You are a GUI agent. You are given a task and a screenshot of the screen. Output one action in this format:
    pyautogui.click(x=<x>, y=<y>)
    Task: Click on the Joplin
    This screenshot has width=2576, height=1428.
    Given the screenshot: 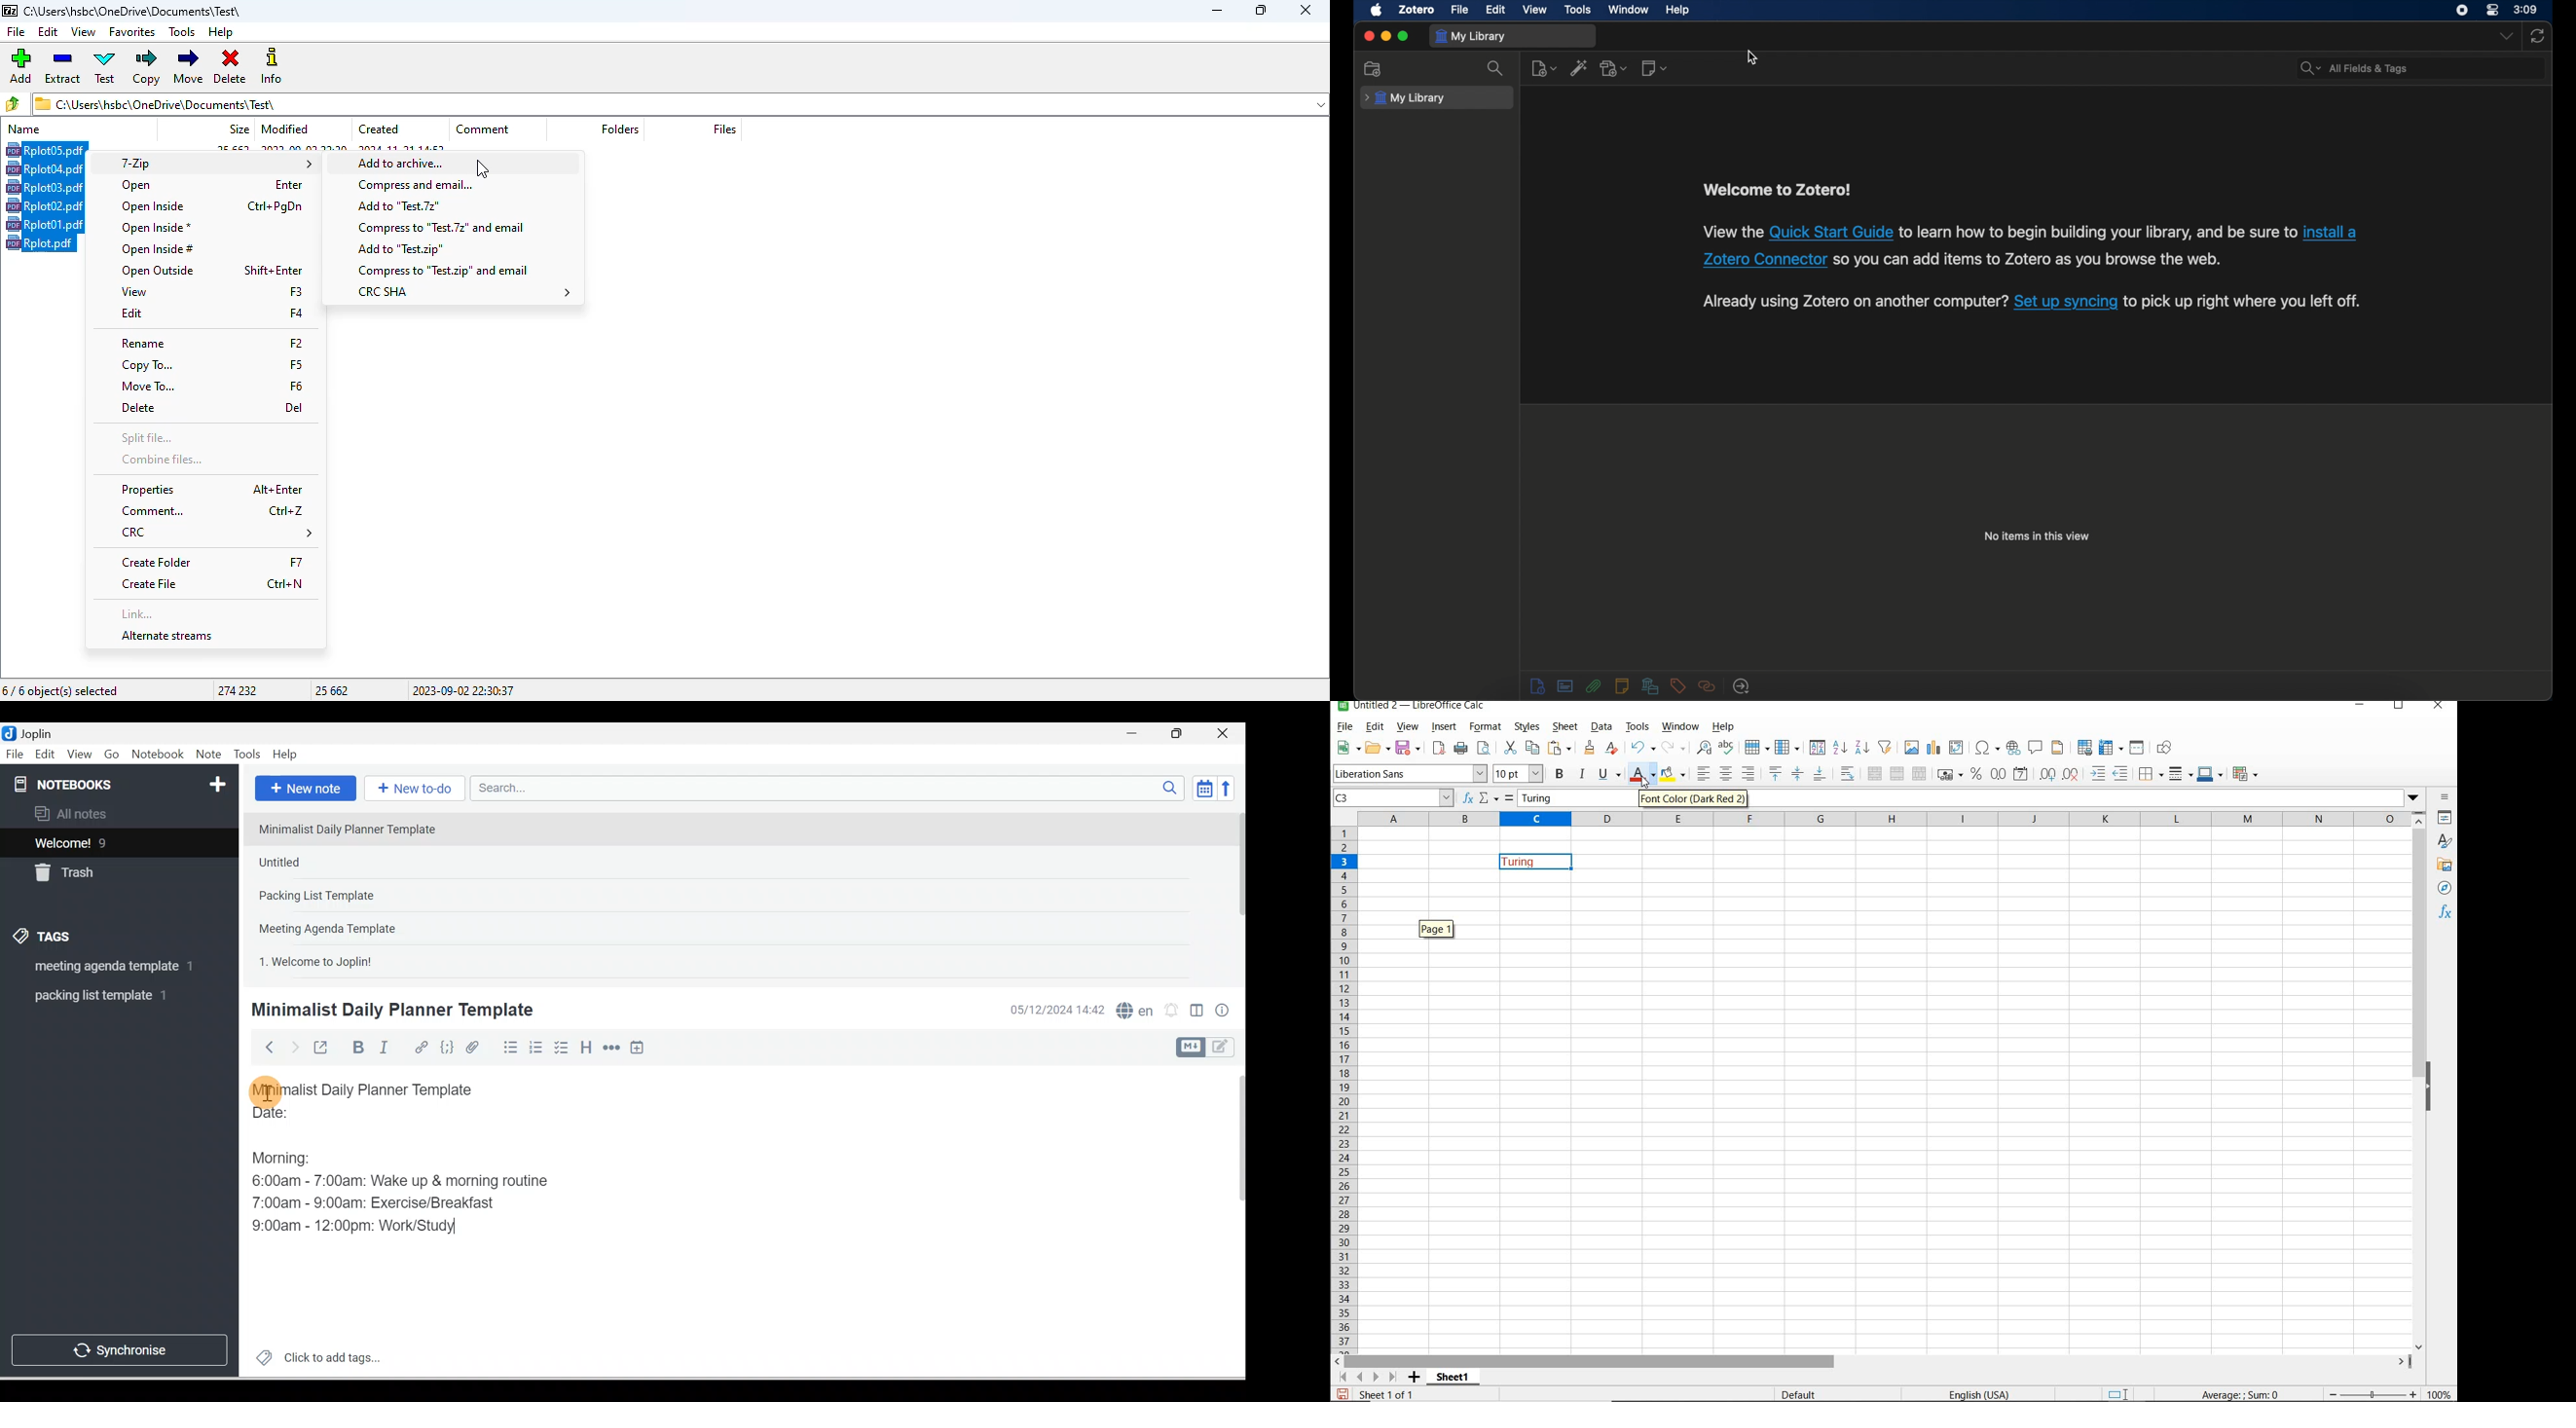 What is the action you would take?
    pyautogui.click(x=40, y=732)
    